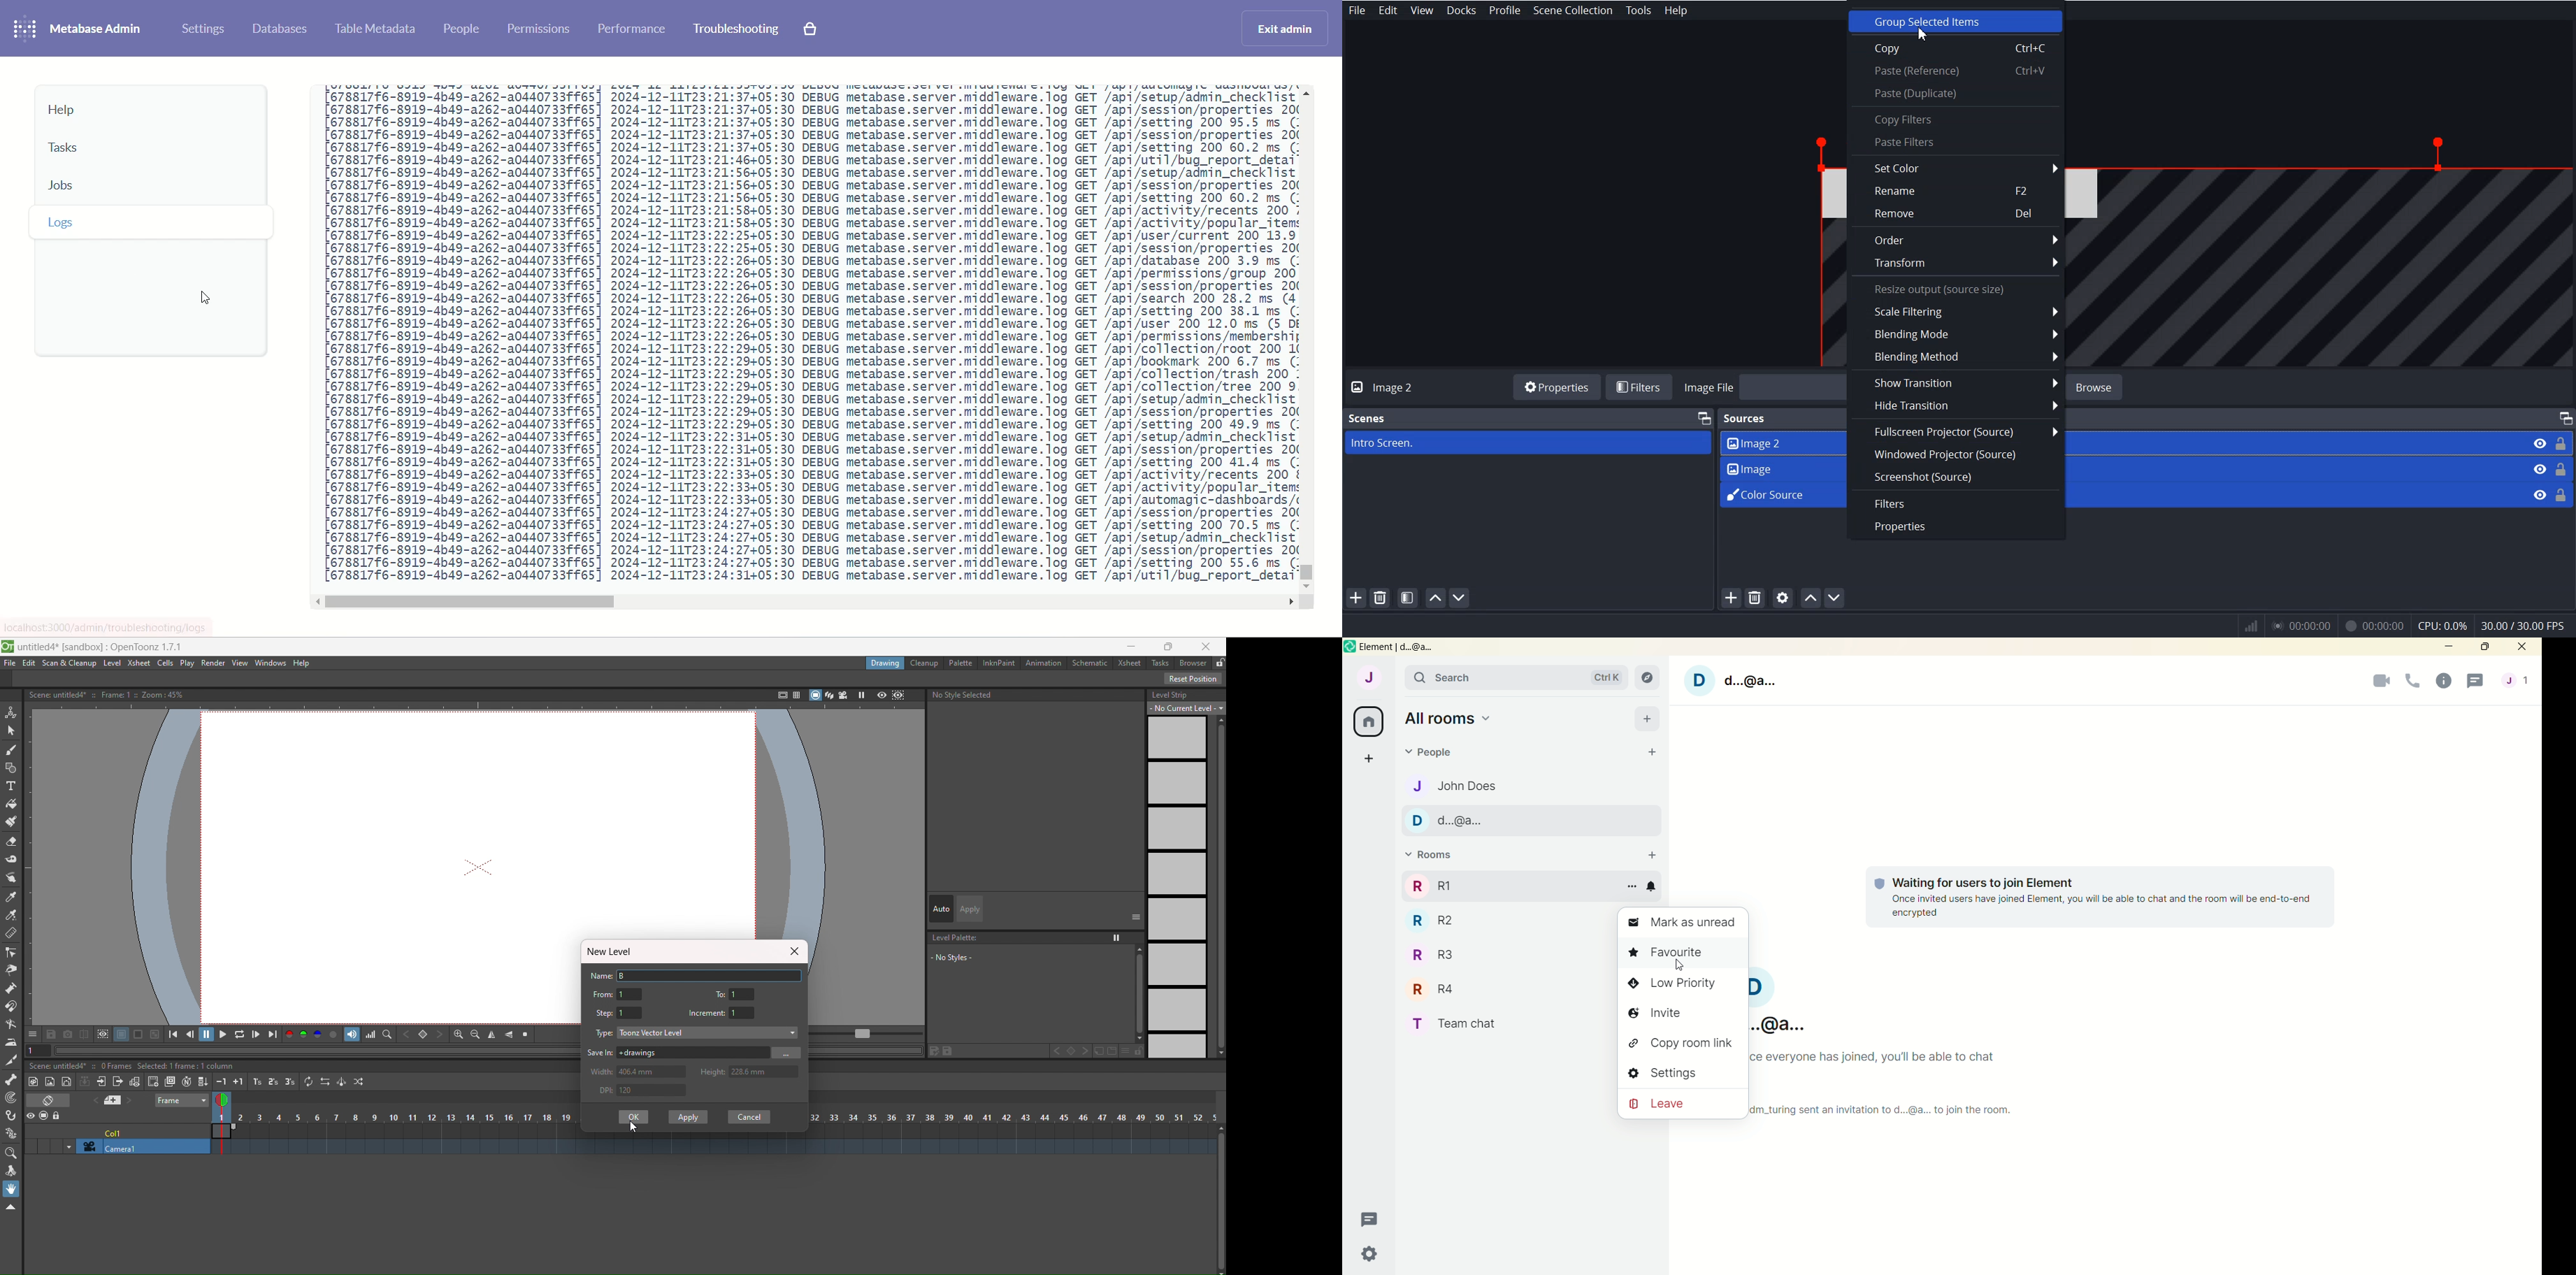 This screenshot has width=2576, height=1288. What do you see at coordinates (1132, 646) in the screenshot?
I see `minimise` at bounding box center [1132, 646].